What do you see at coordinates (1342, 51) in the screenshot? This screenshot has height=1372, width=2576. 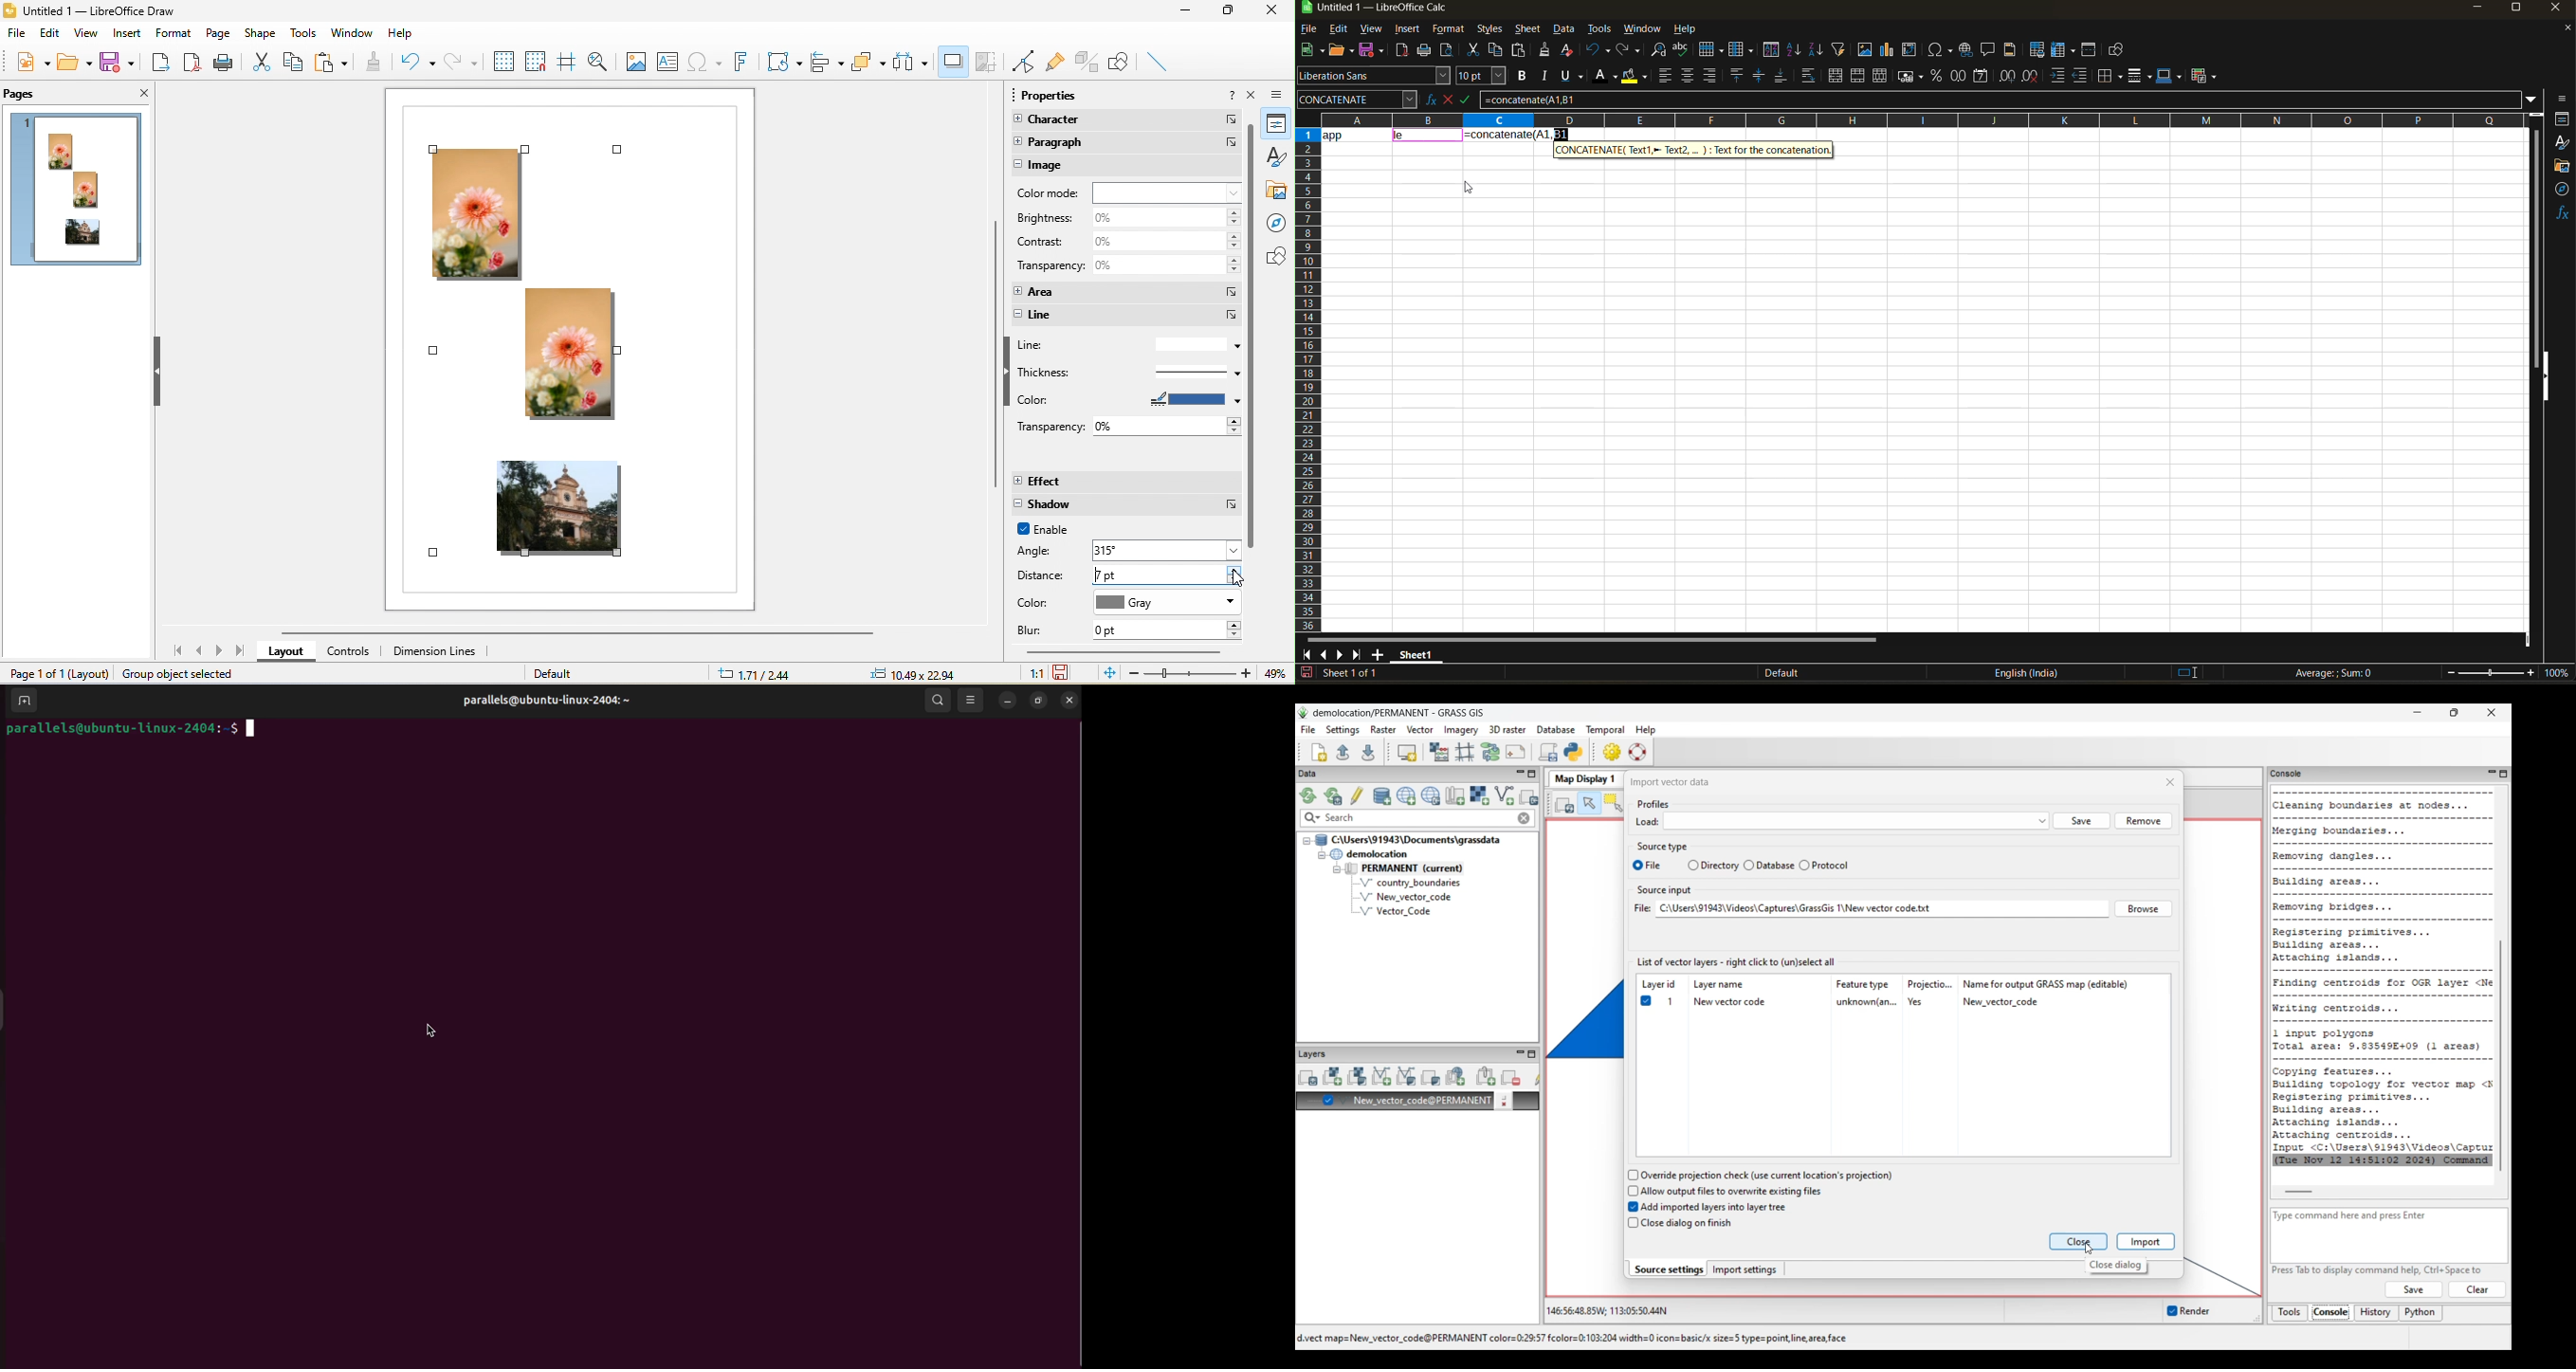 I see `open` at bounding box center [1342, 51].